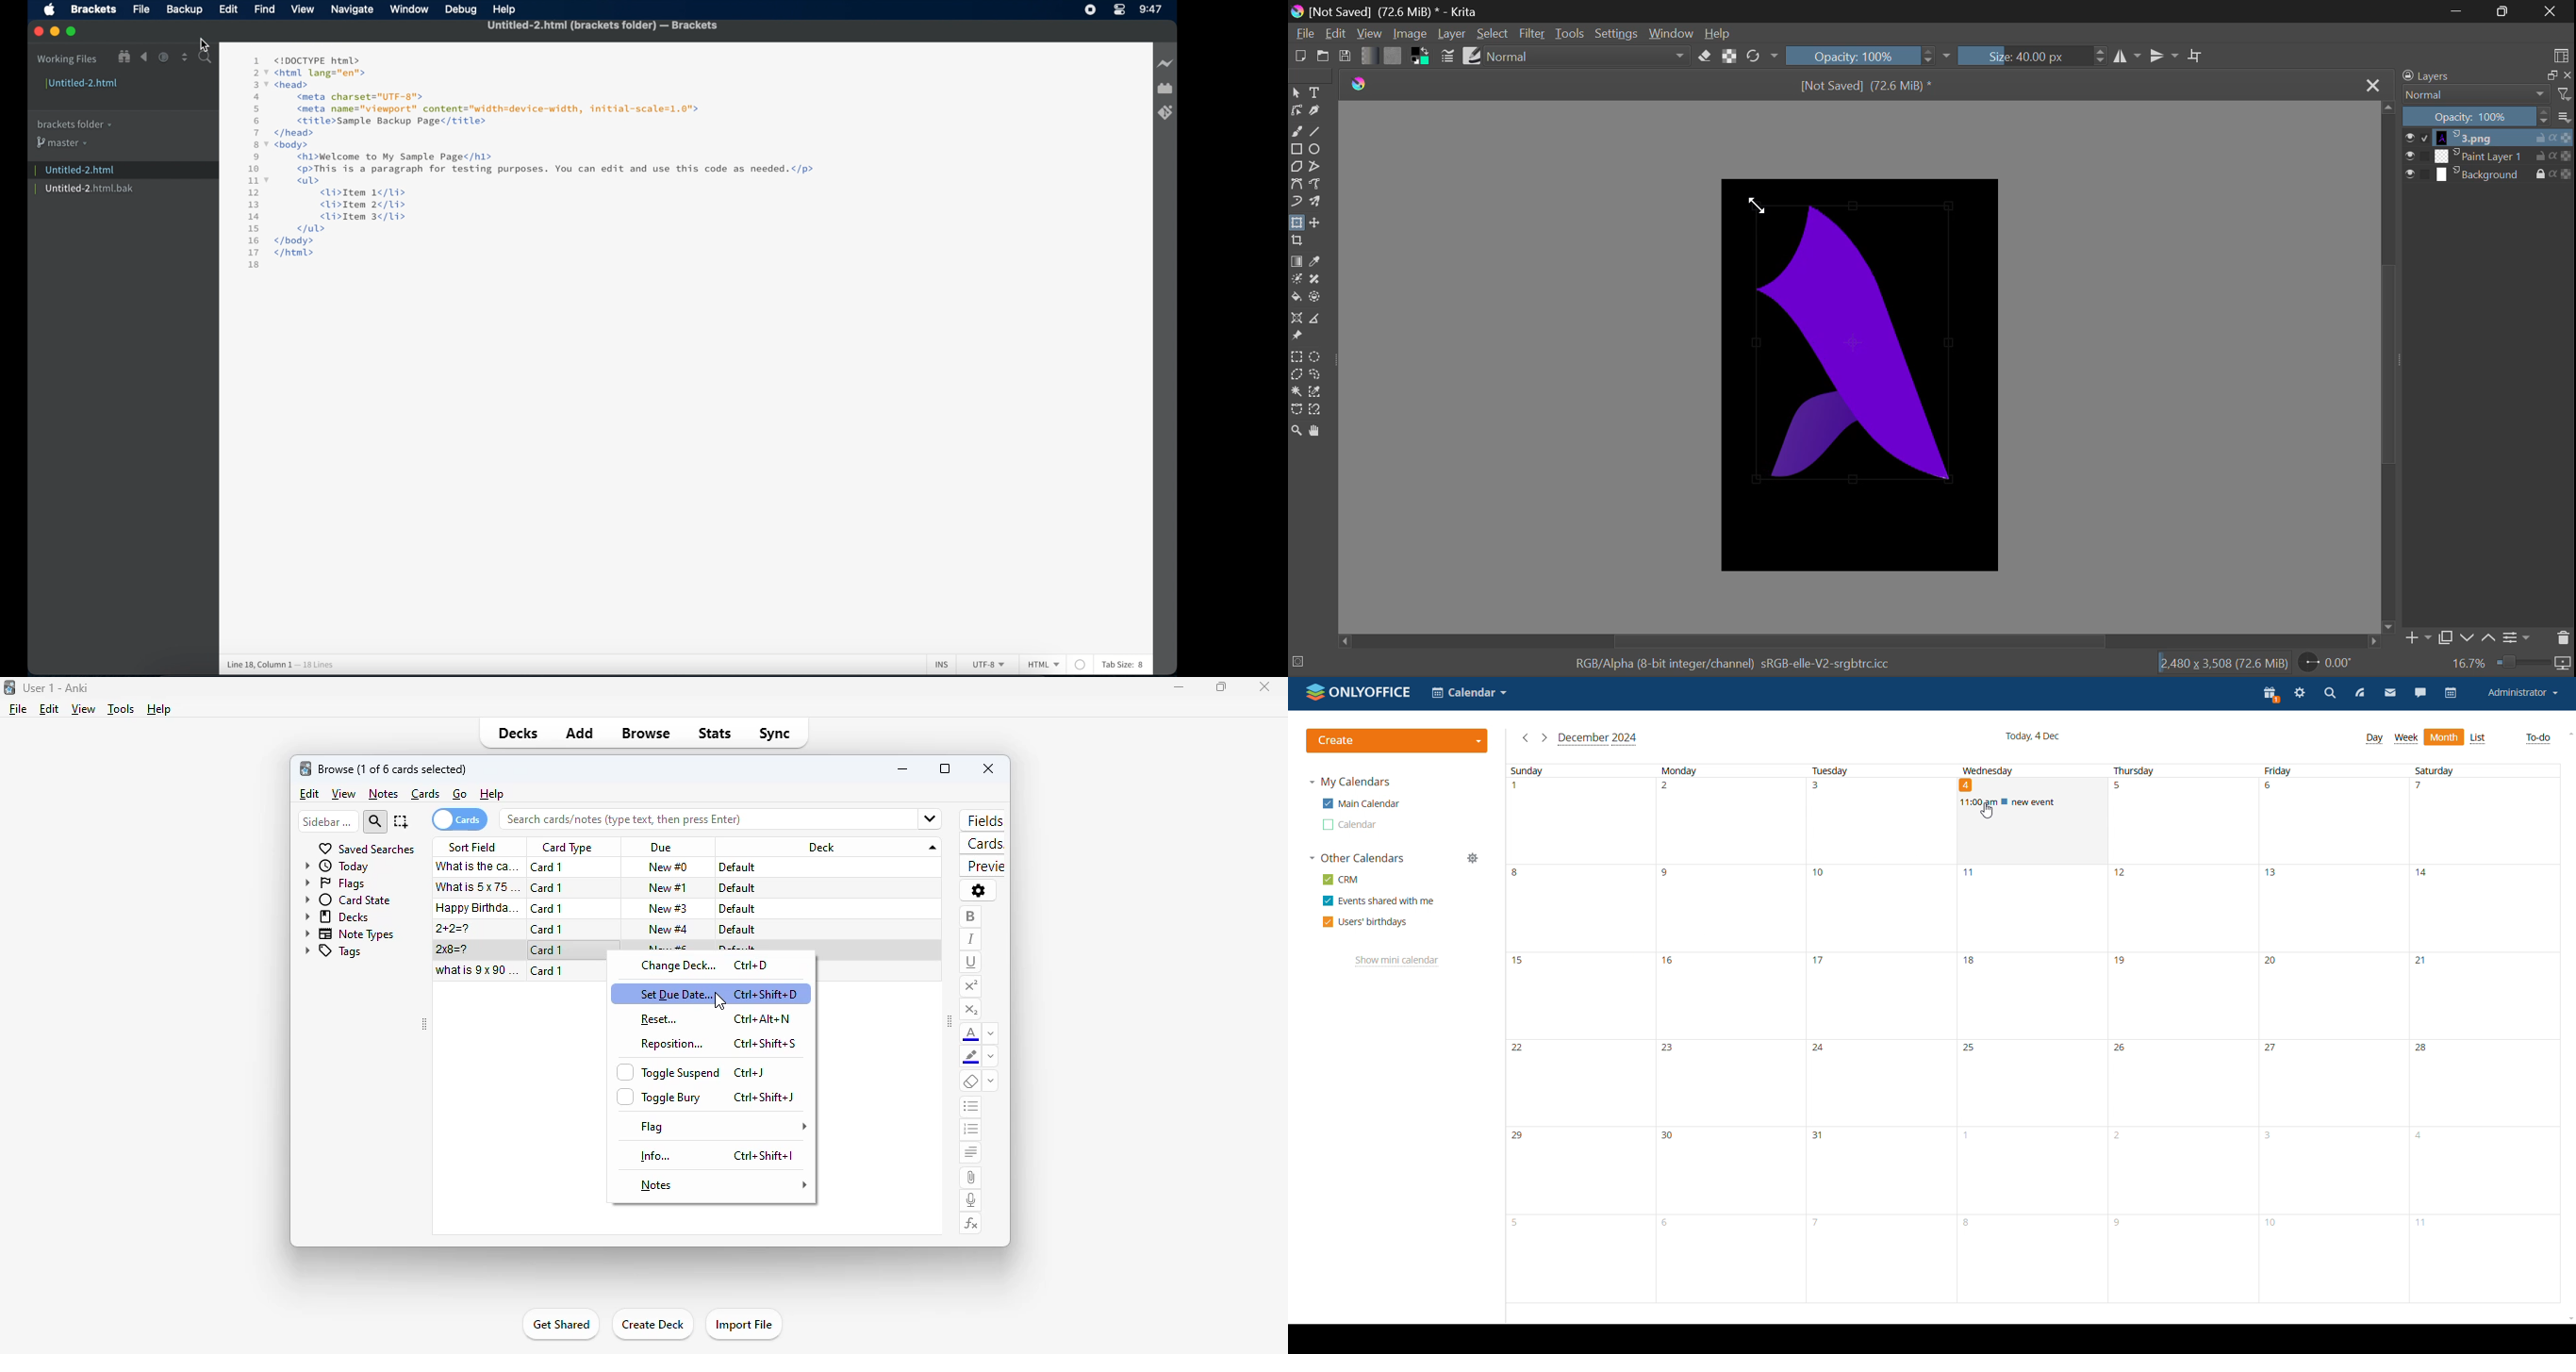 The width and height of the screenshot is (2576, 1372). Describe the element at coordinates (1296, 93) in the screenshot. I see `Select` at that location.